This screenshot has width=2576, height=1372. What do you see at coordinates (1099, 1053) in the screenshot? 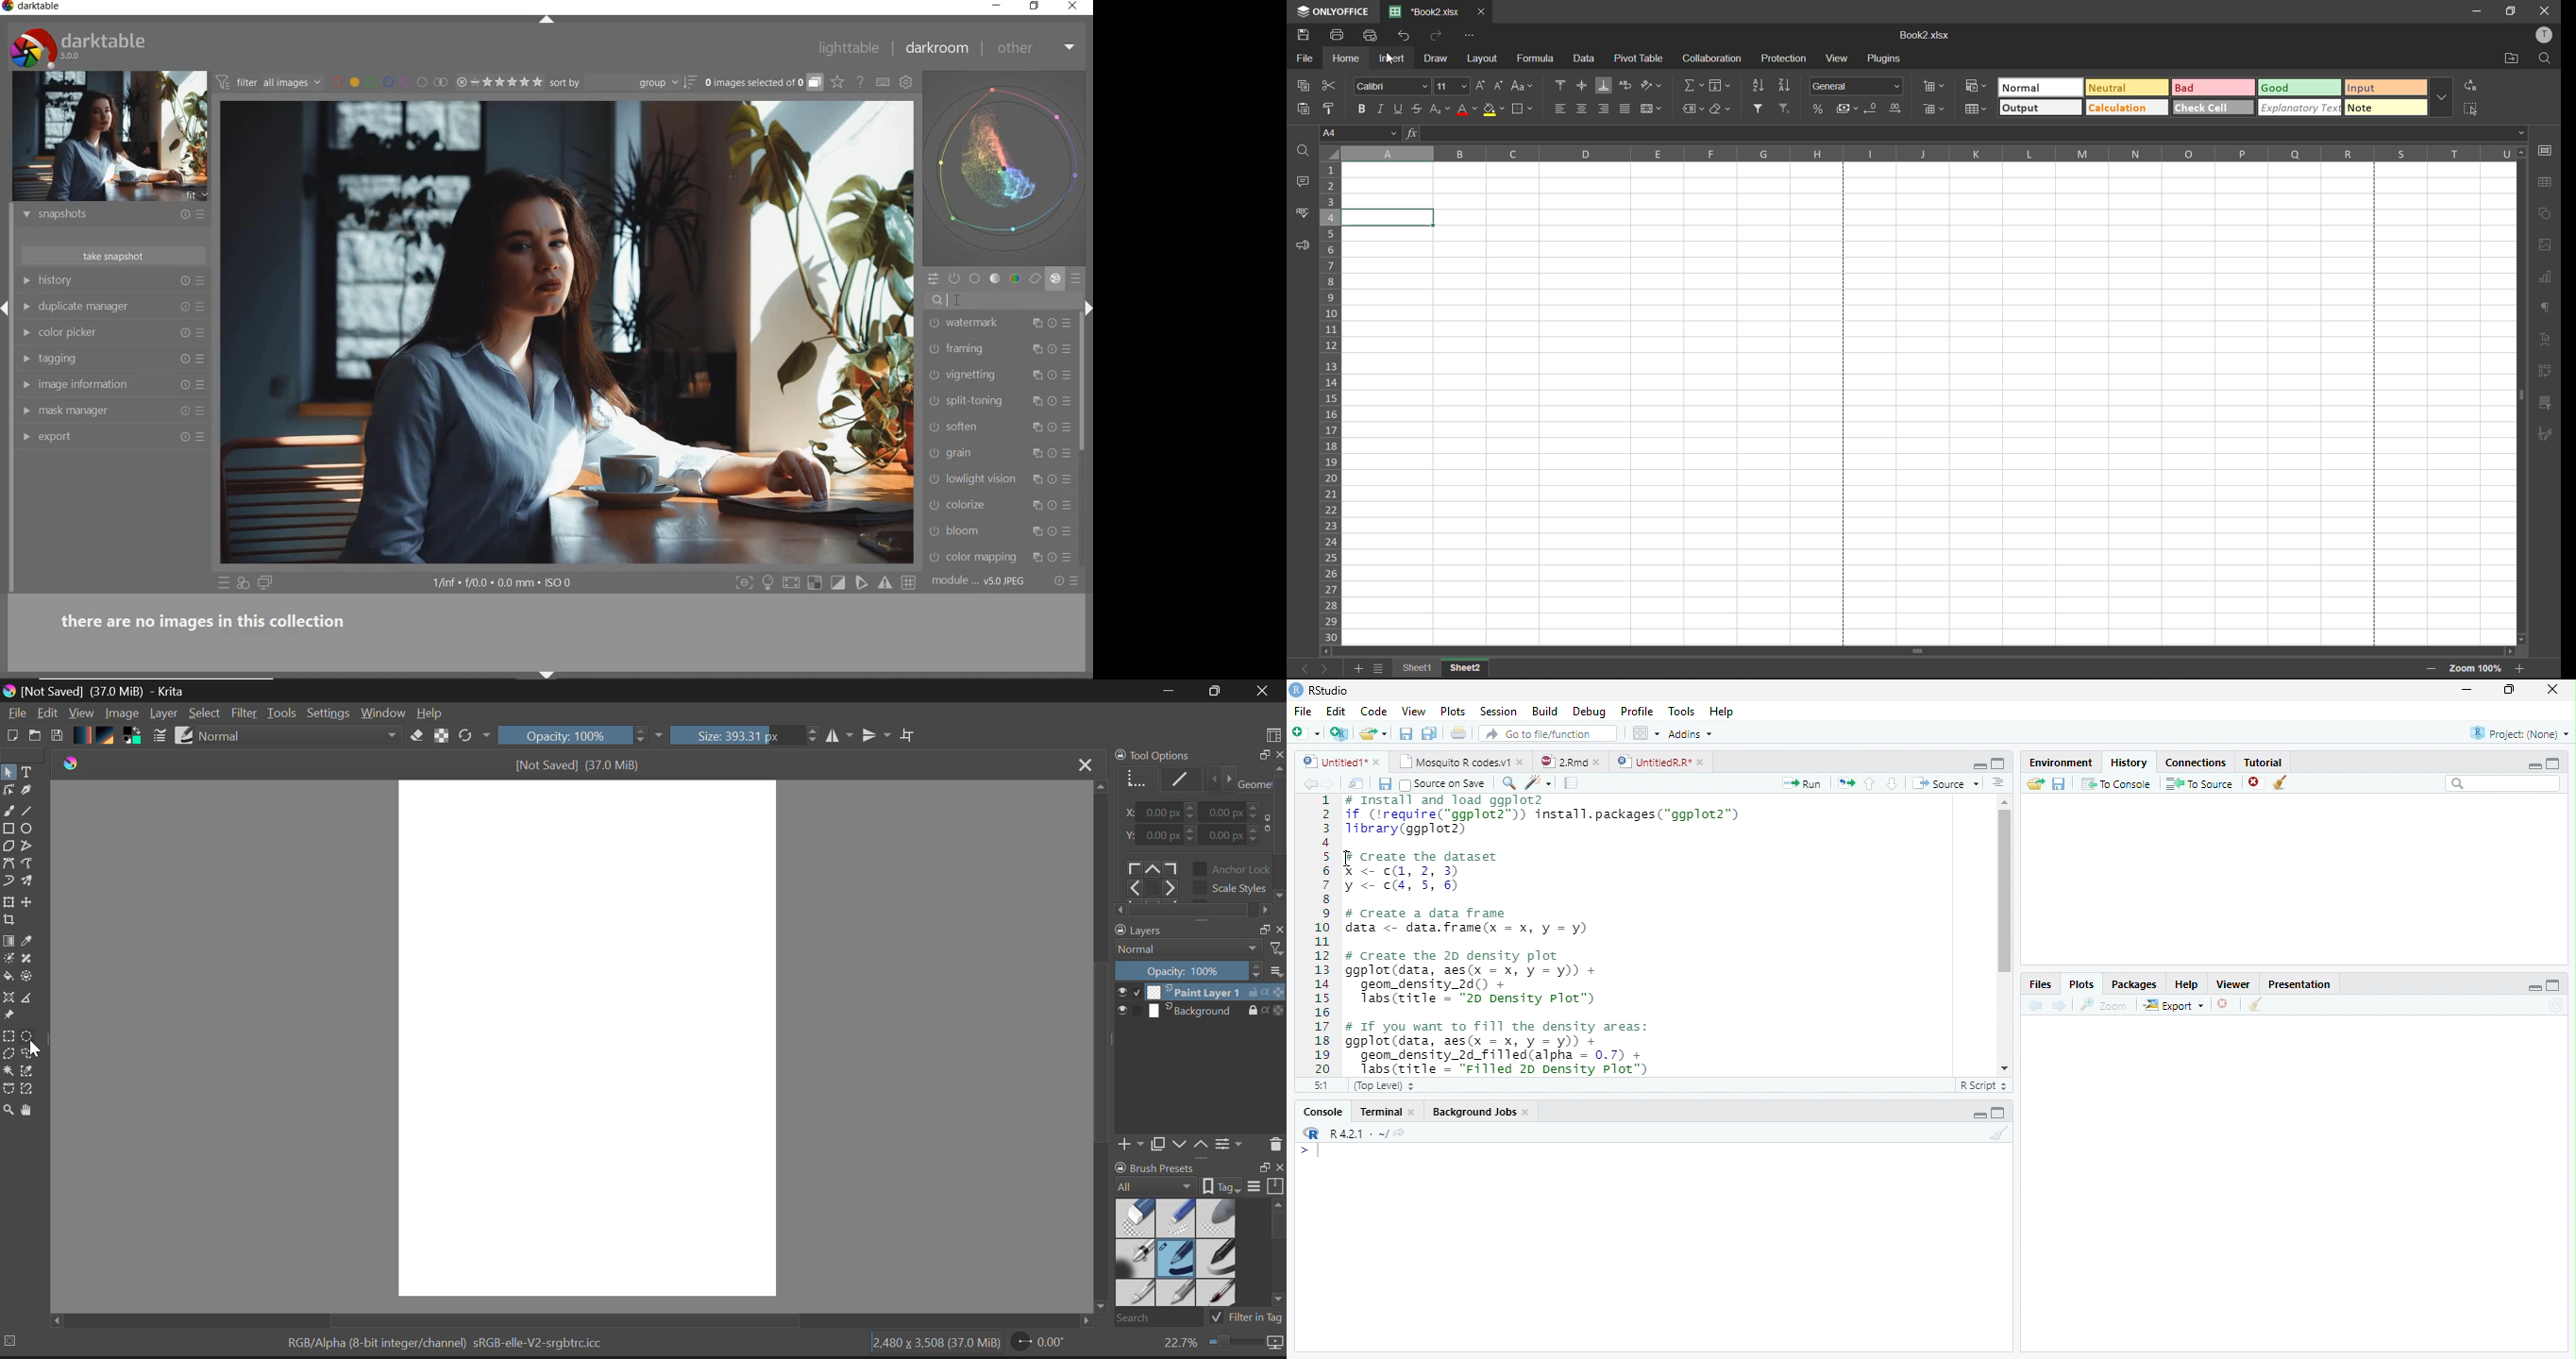
I see `Scroll Bar` at bounding box center [1099, 1053].